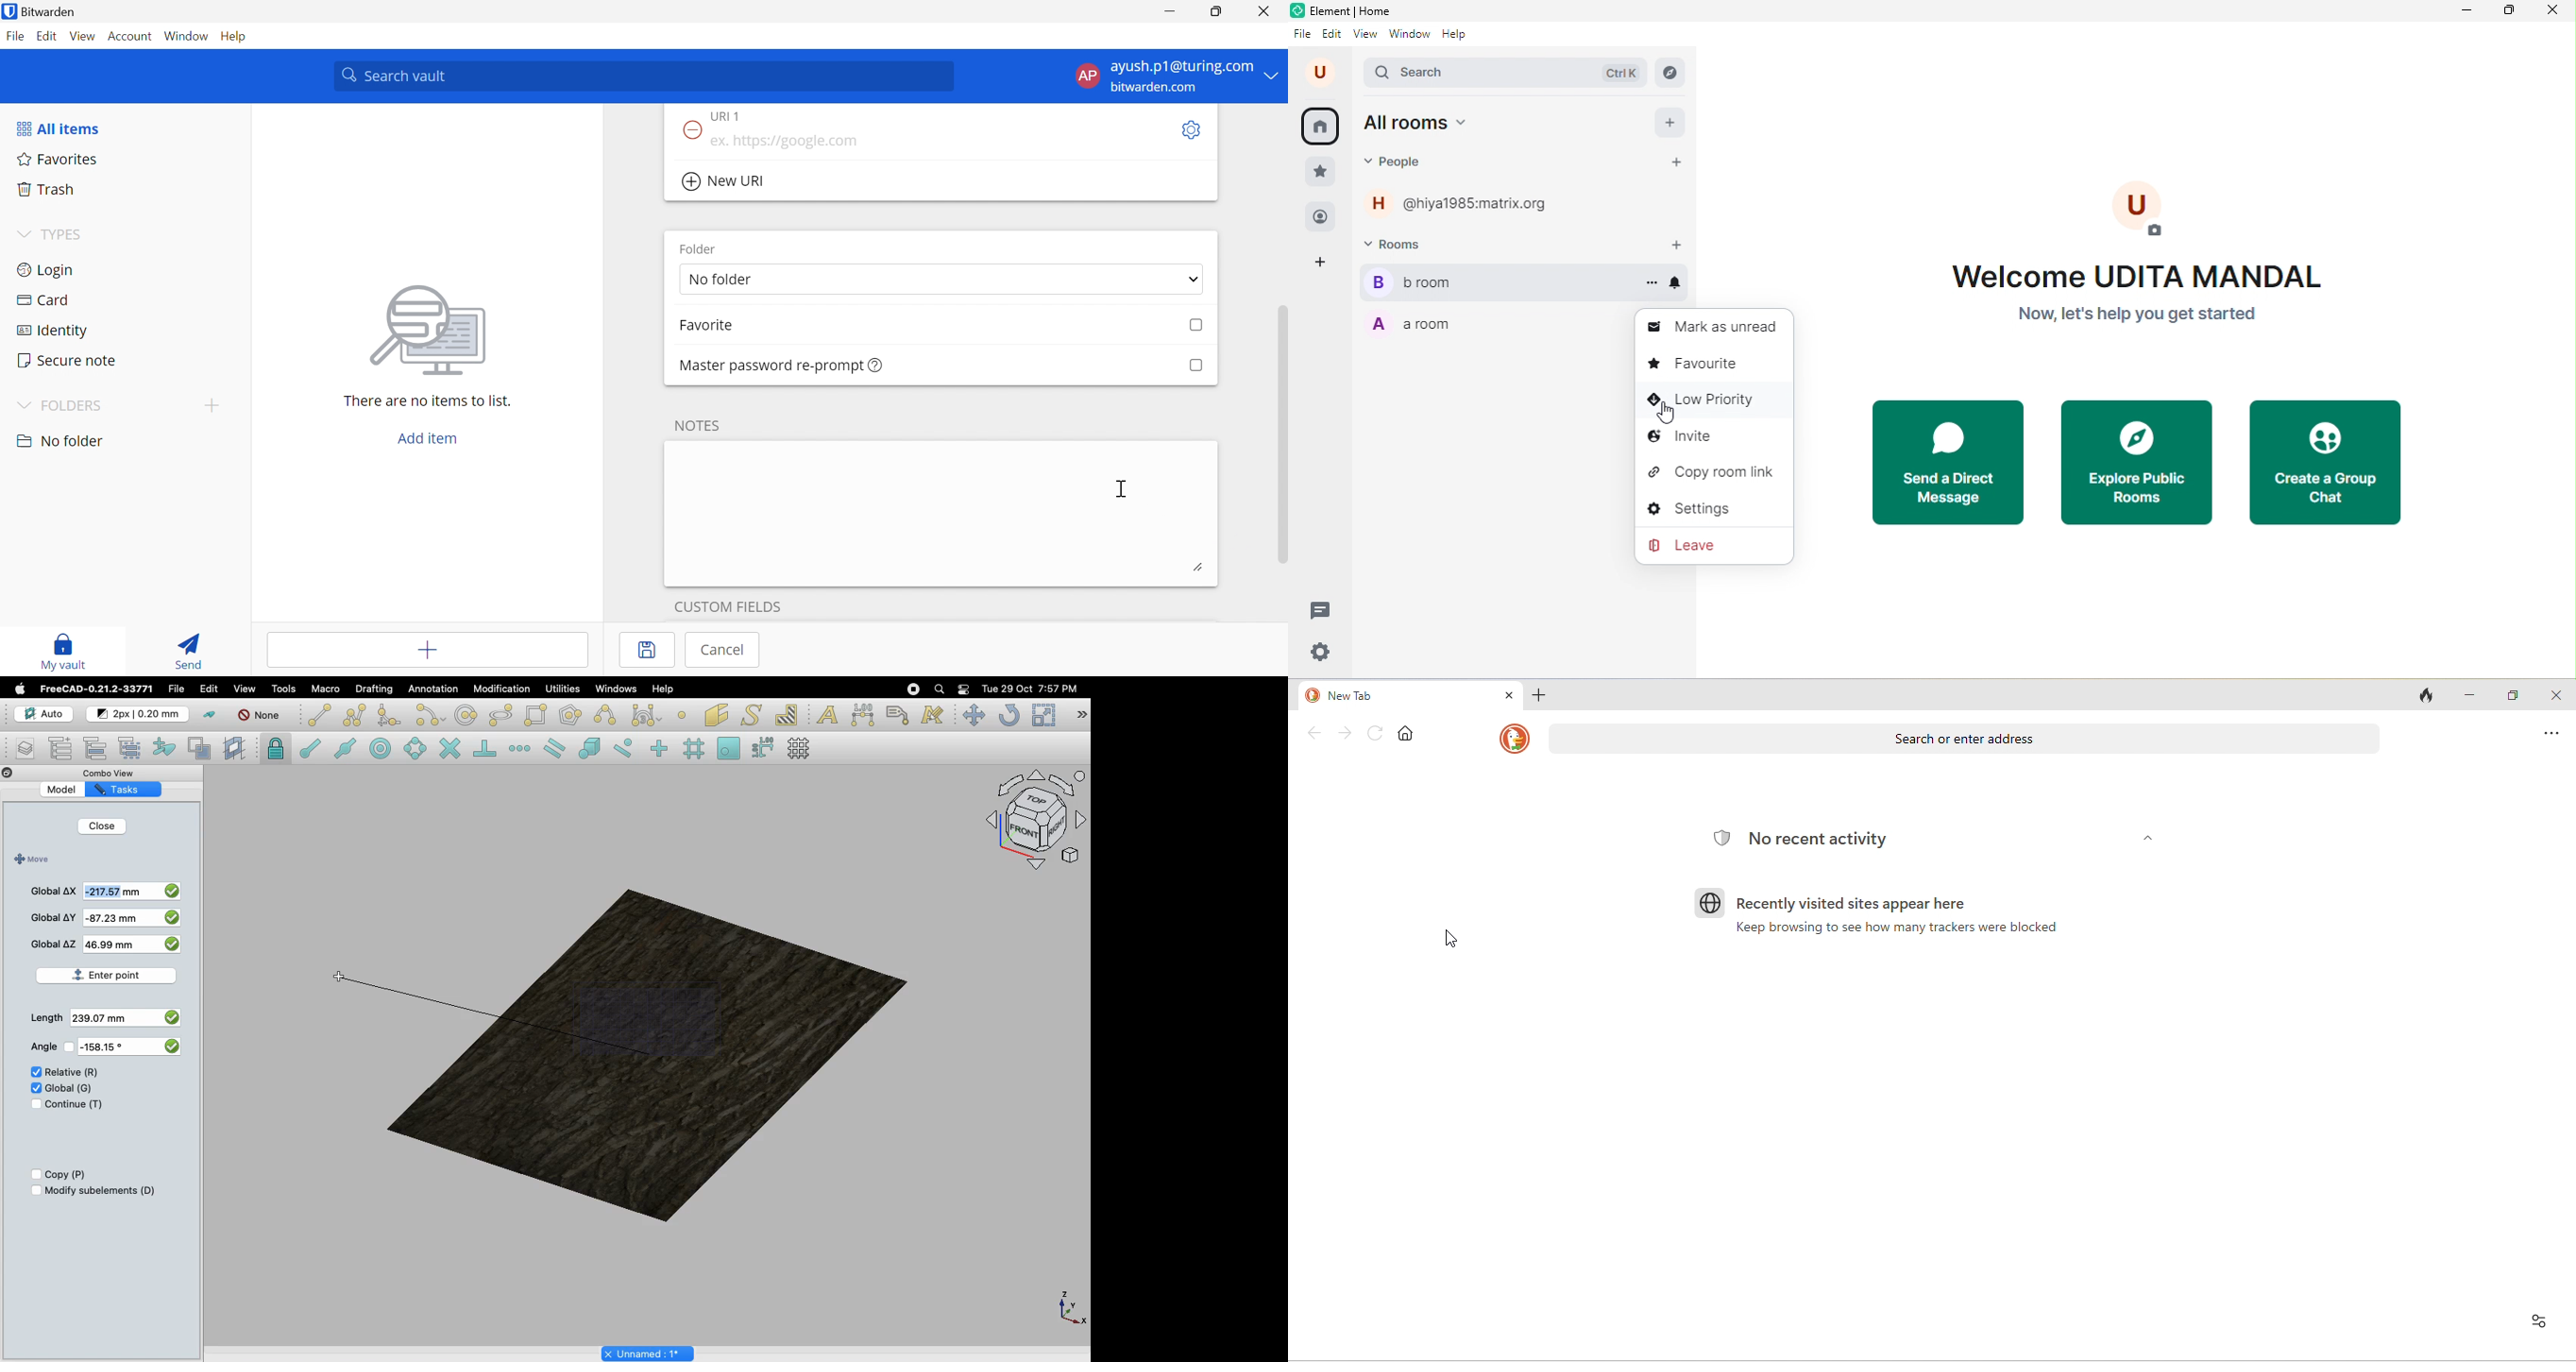  I want to click on Point, so click(682, 713).